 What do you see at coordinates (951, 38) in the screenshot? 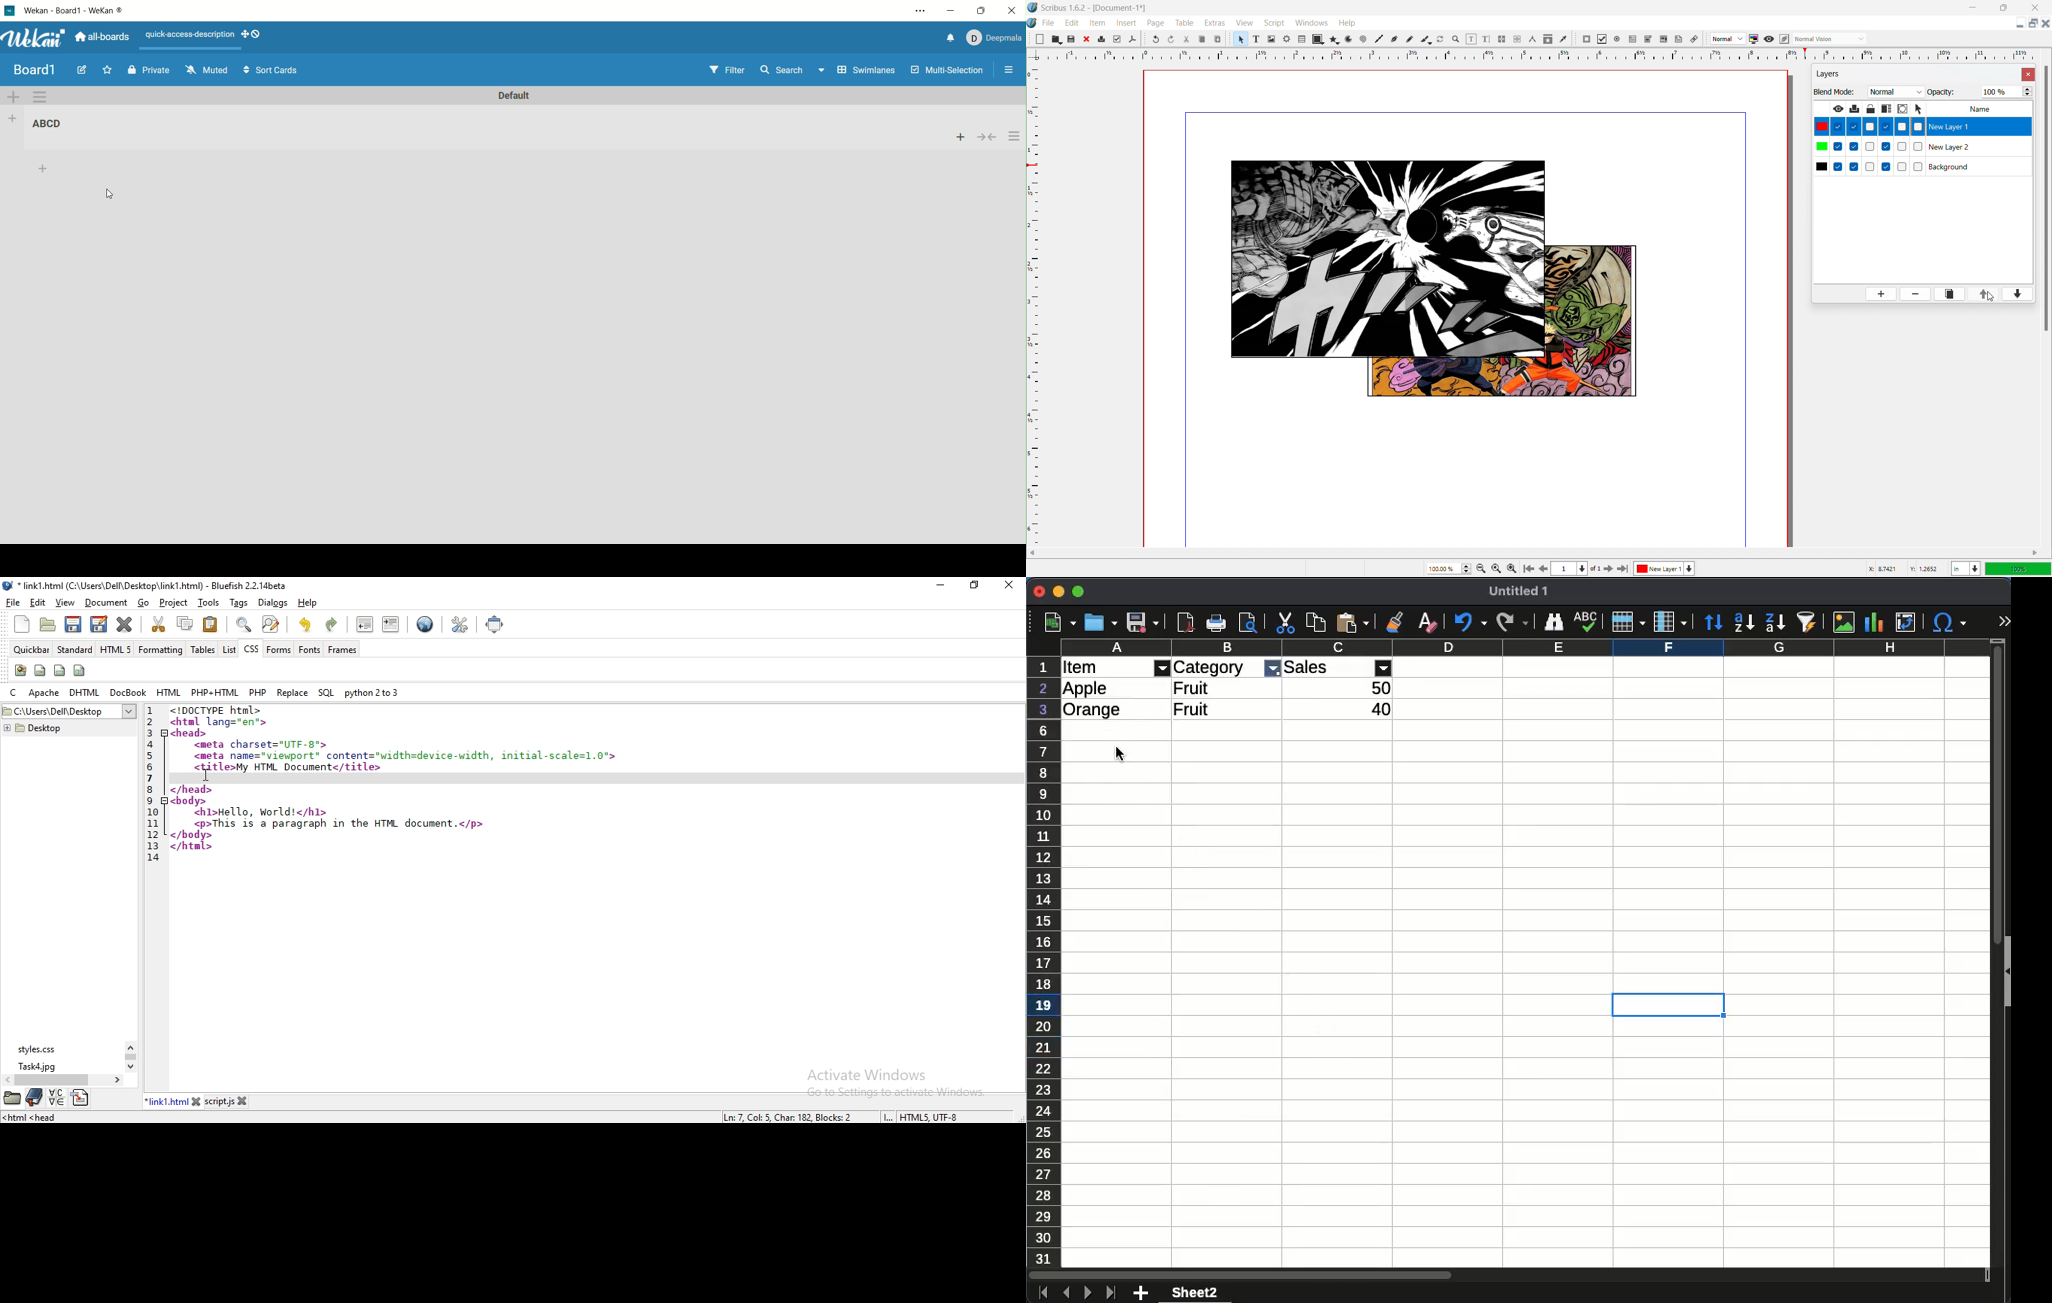
I see `notification` at bounding box center [951, 38].